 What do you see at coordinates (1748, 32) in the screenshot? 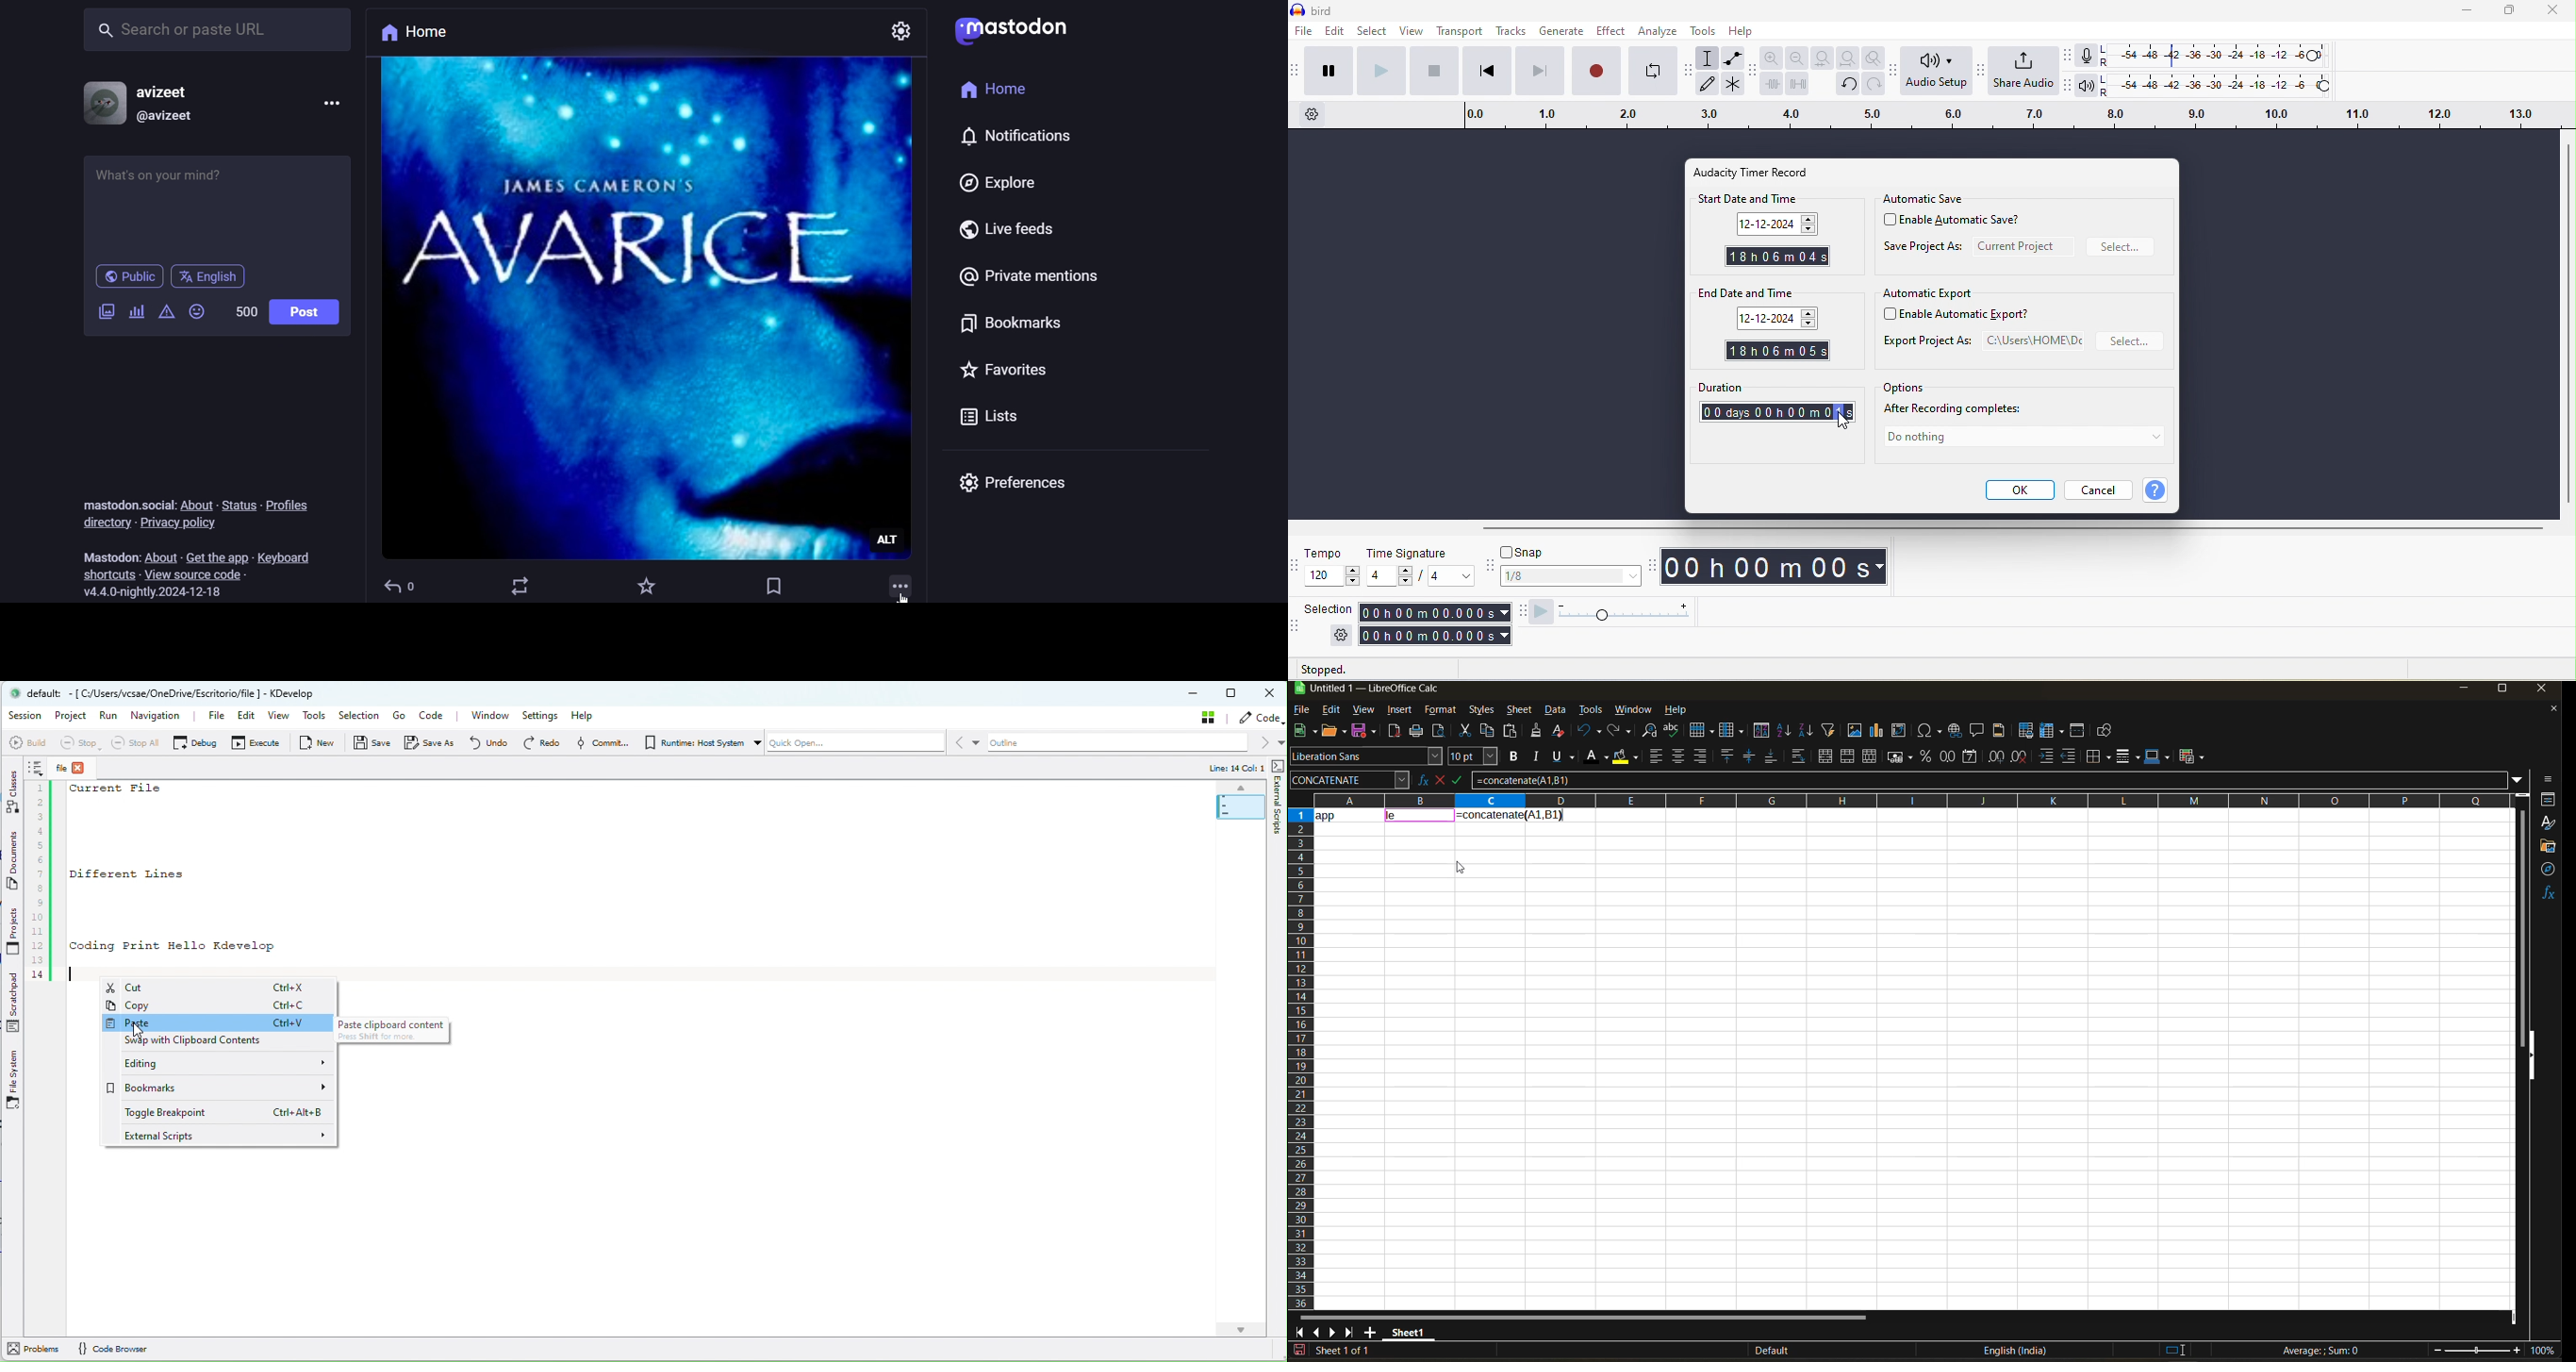
I see `help` at bounding box center [1748, 32].